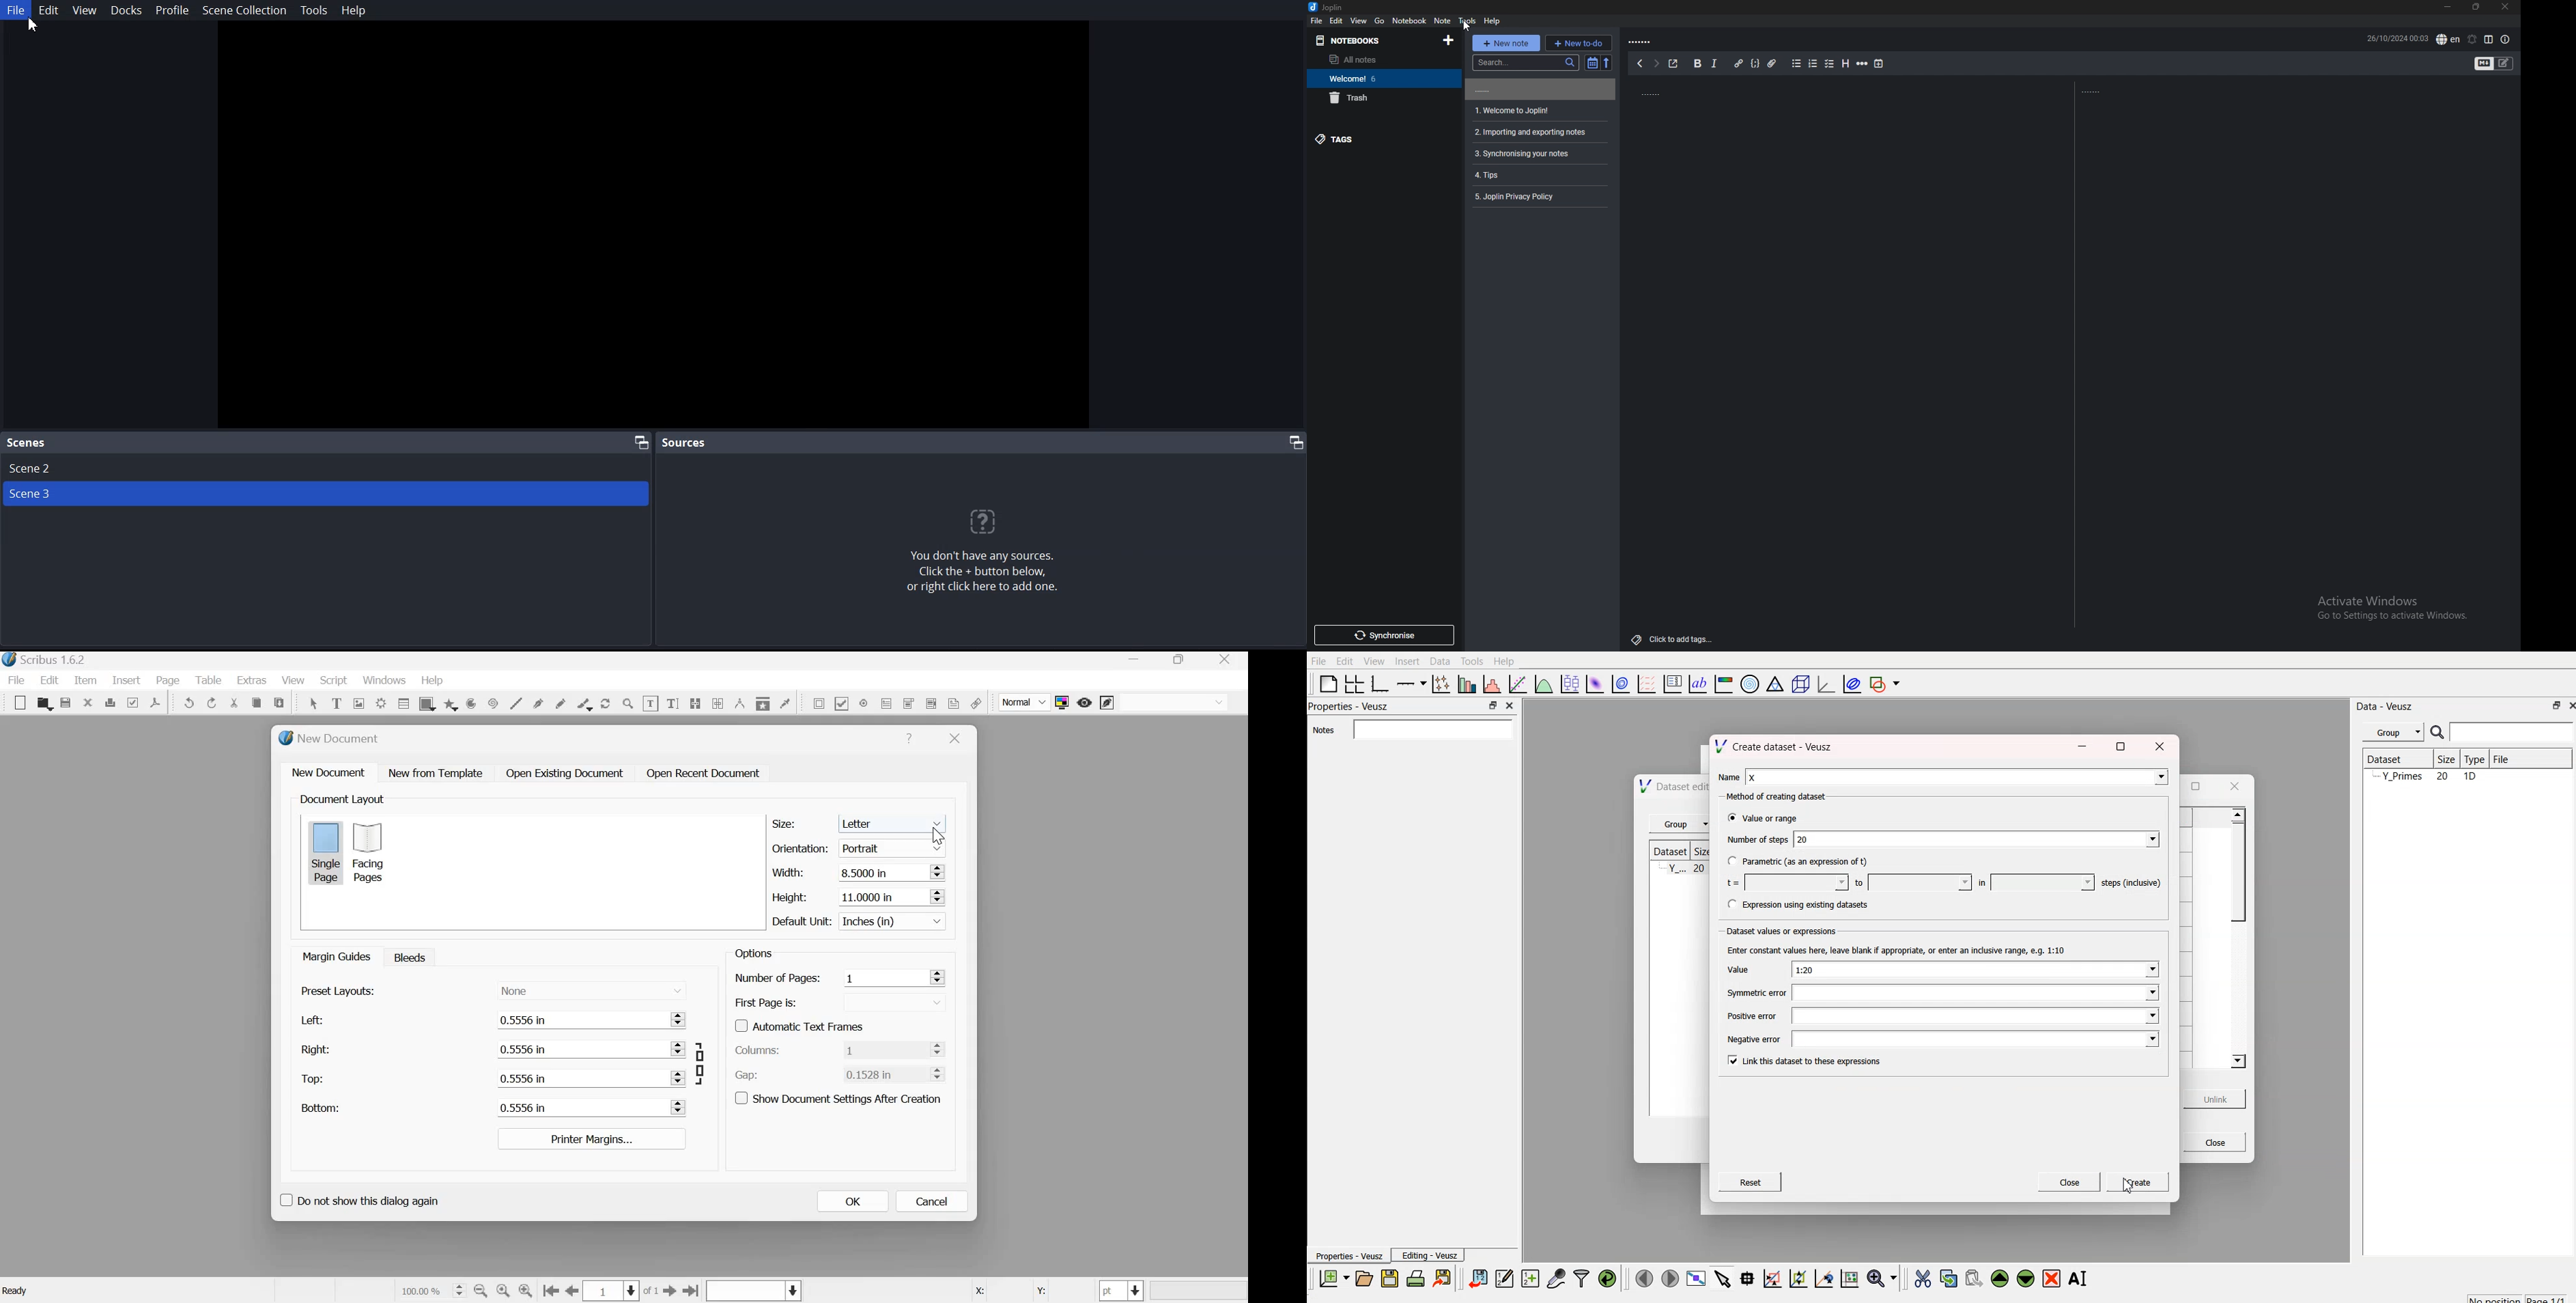 Image resolution: width=2576 pixels, height=1316 pixels. I want to click on Redo, so click(213, 703).